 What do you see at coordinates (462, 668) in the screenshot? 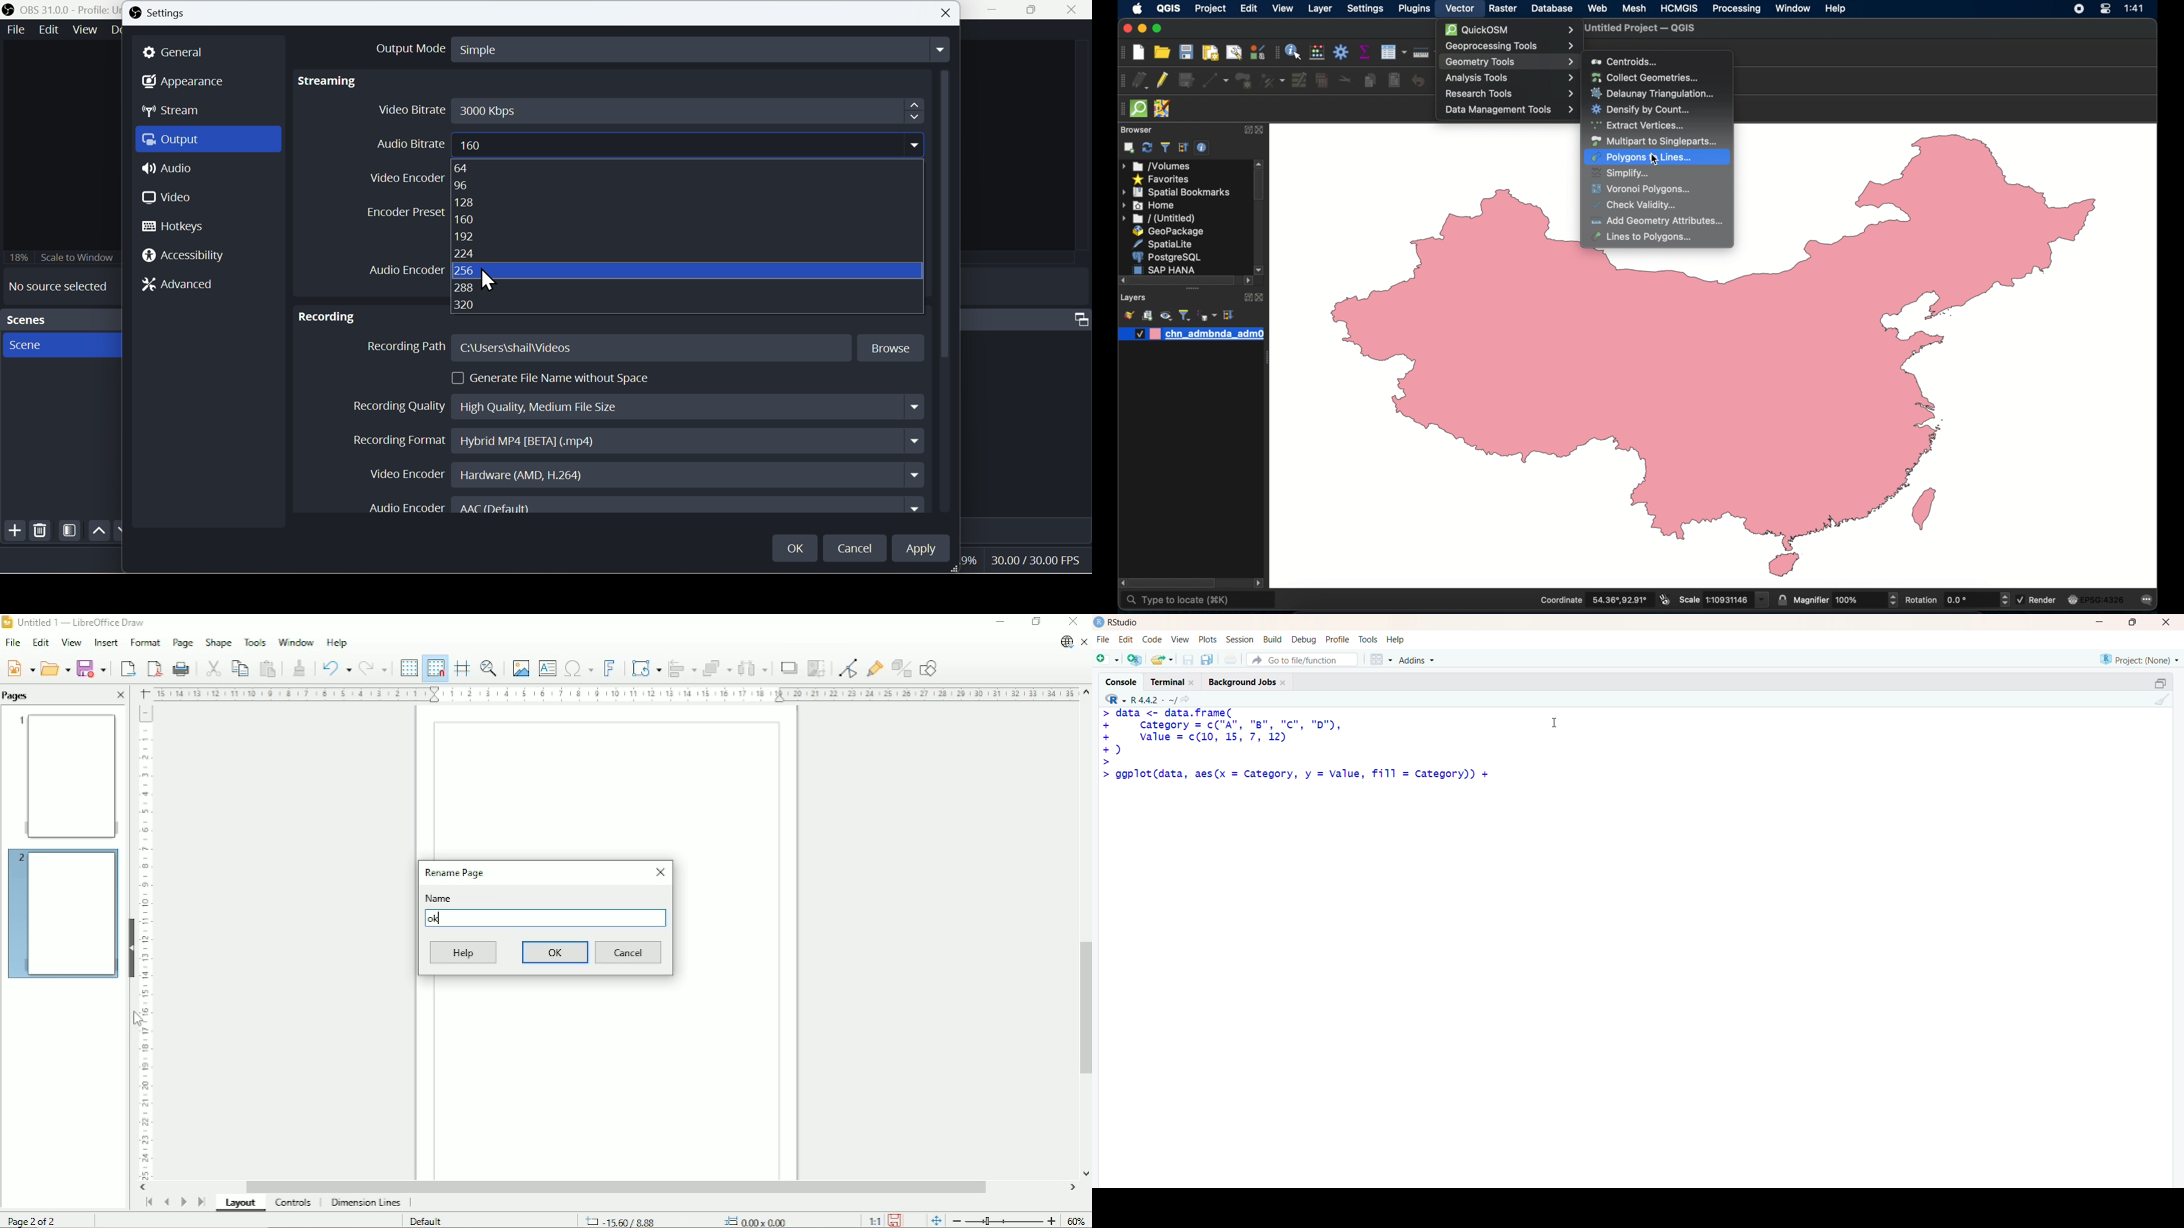
I see `Helplines while moving` at bounding box center [462, 668].